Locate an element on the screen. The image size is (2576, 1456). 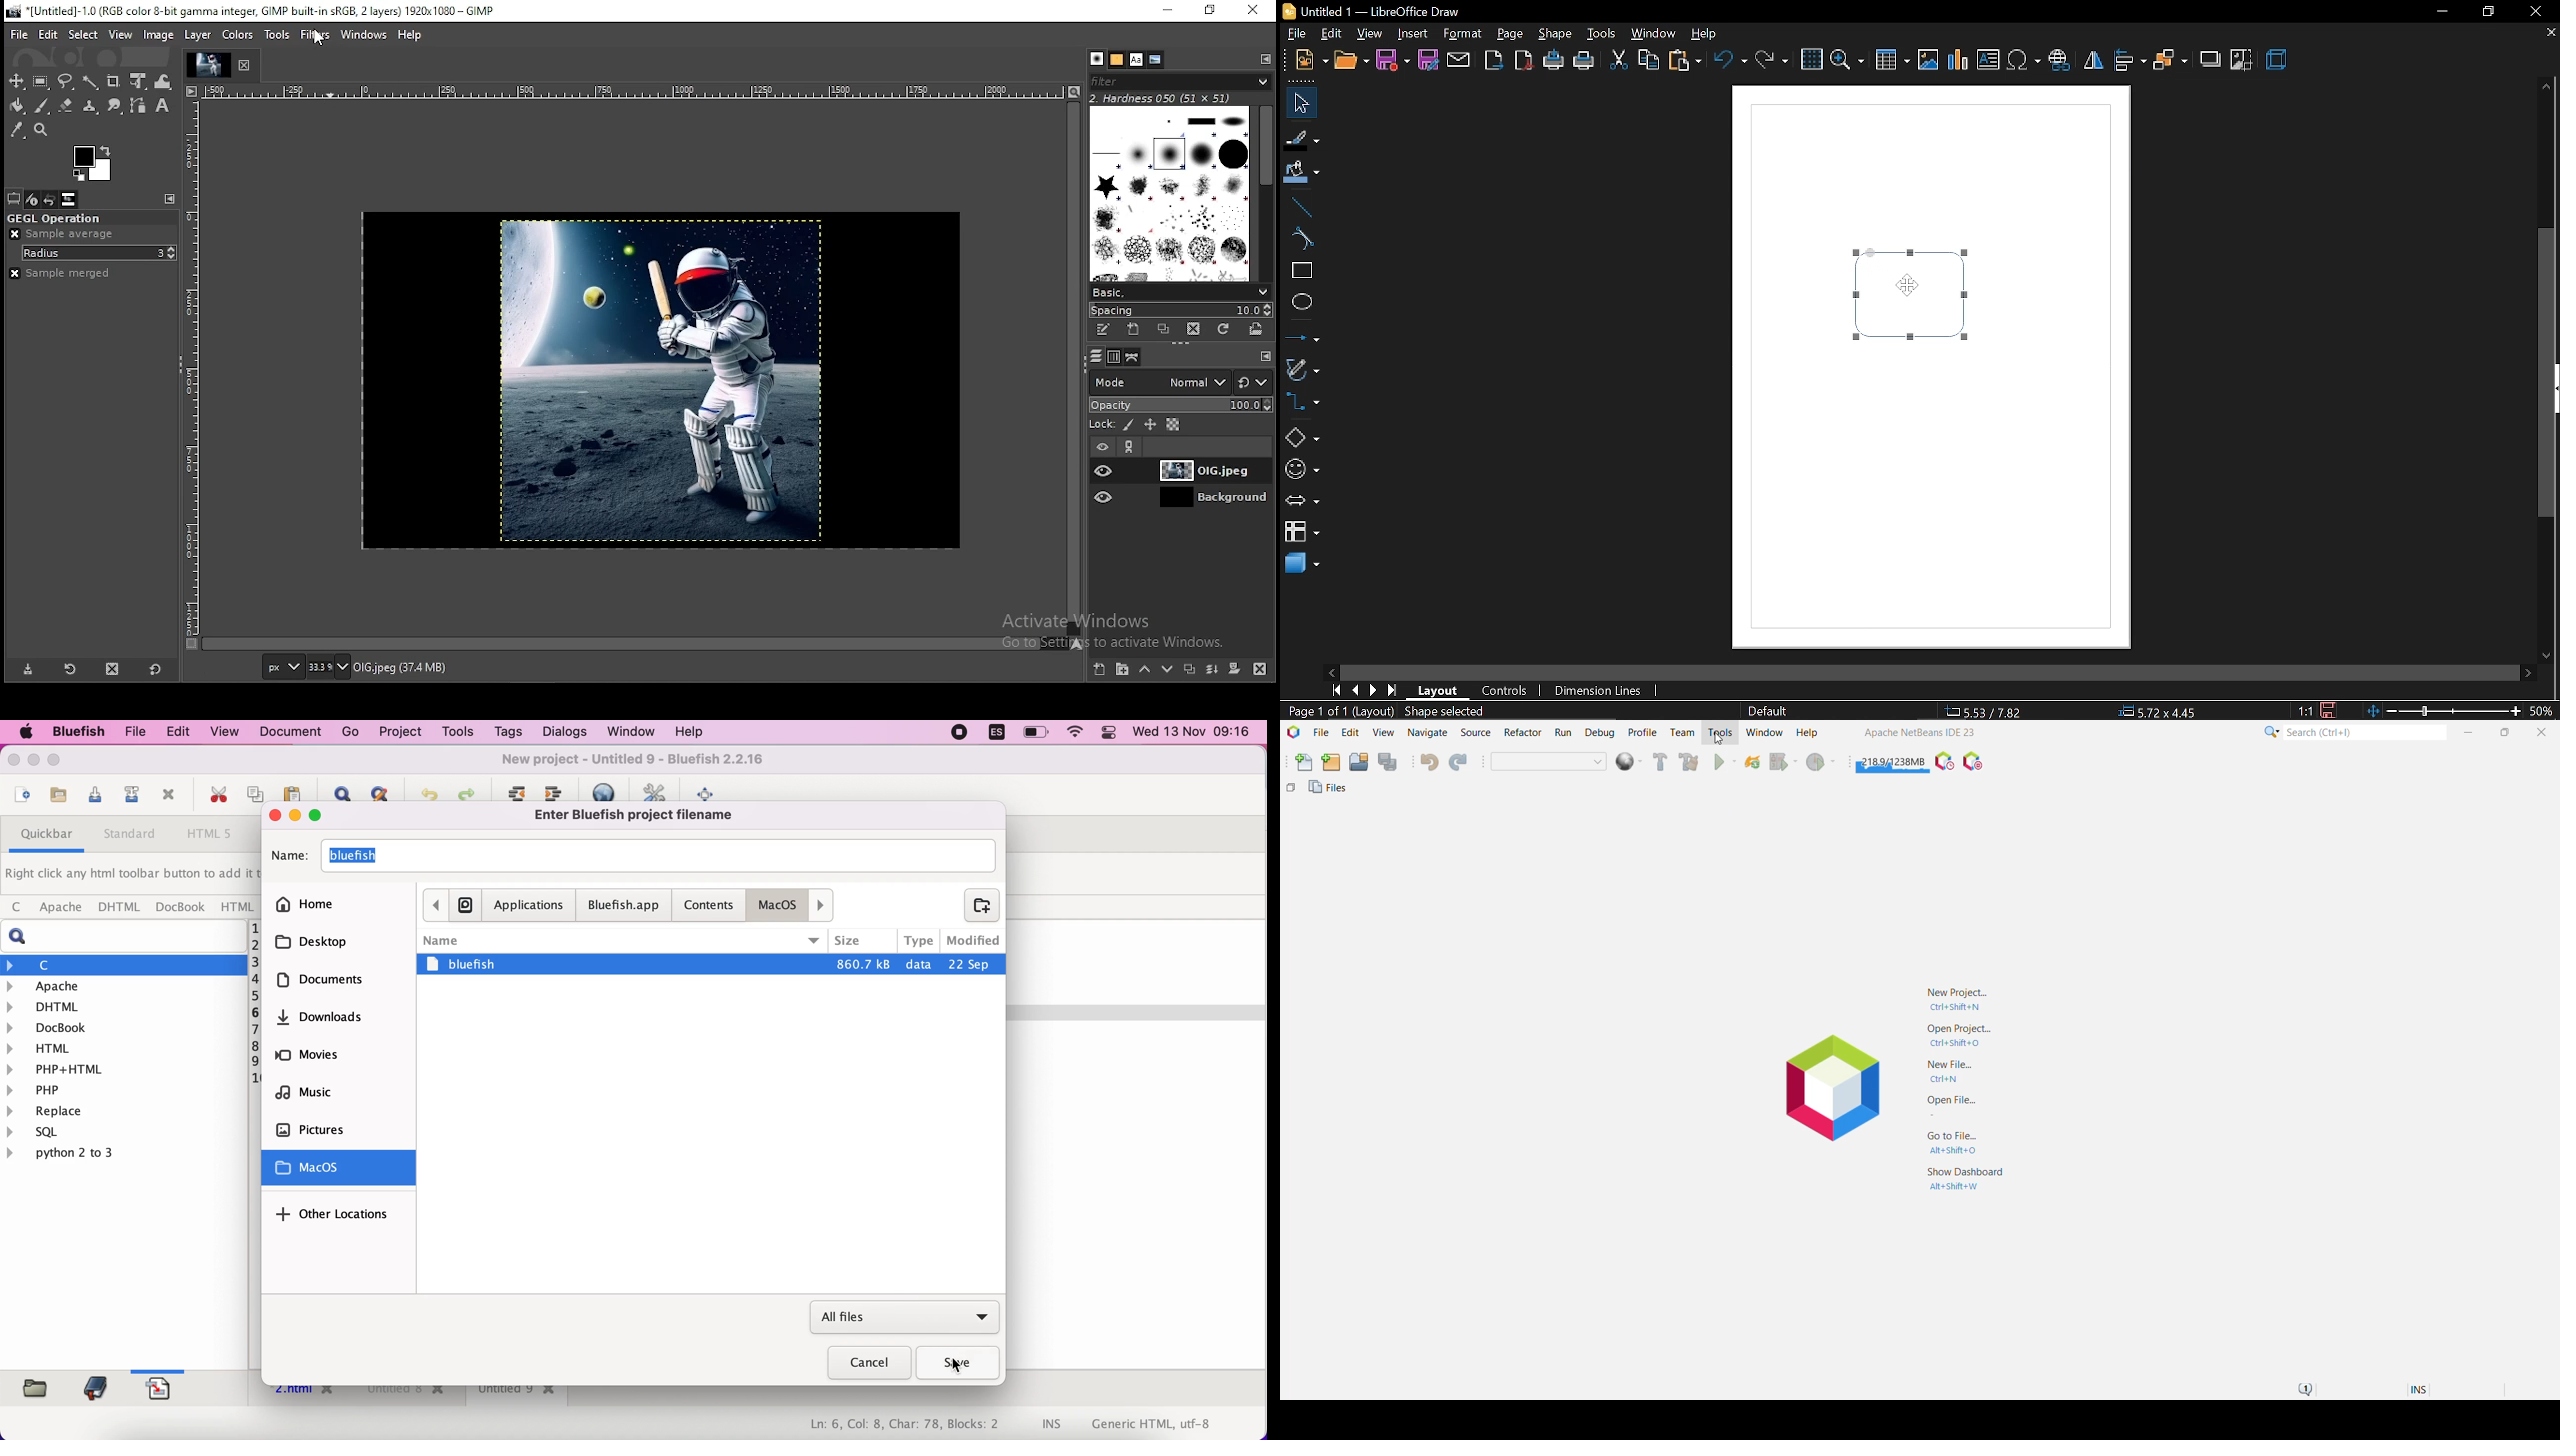
Task Display is located at coordinates (208, 67).